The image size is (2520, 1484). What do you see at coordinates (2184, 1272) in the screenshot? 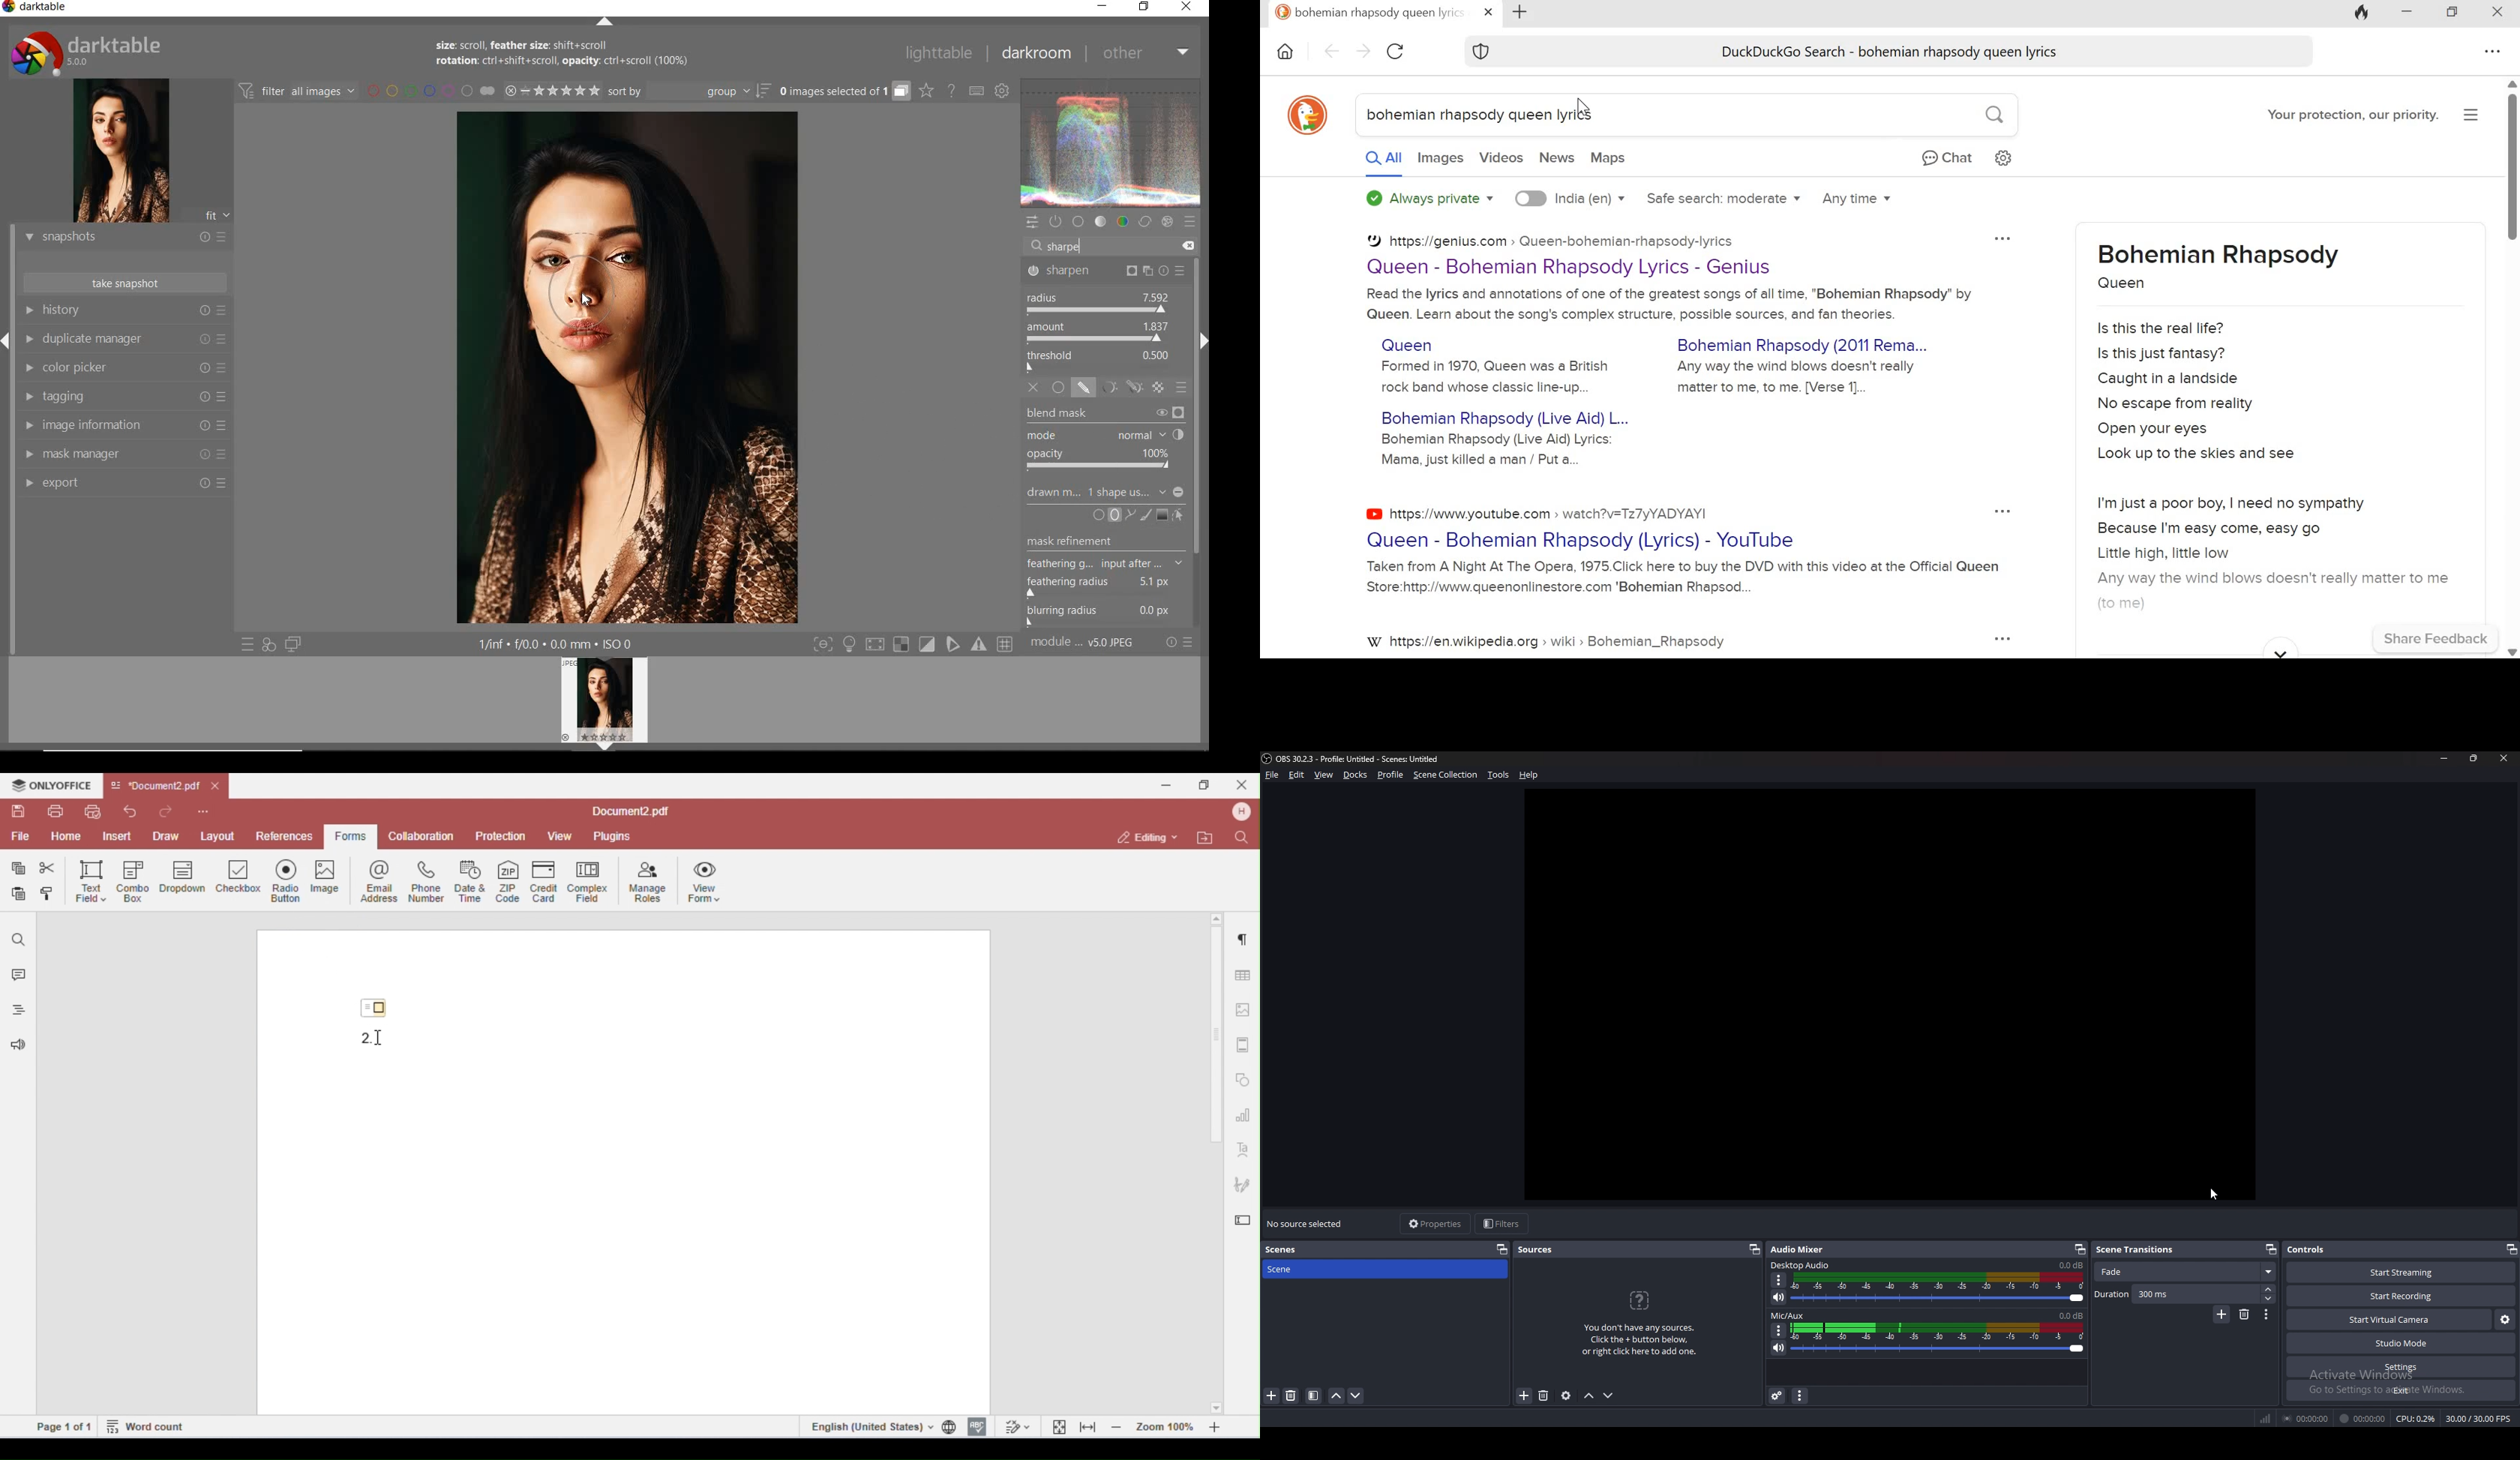
I see `fade` at bounding box center [2184, 1272].